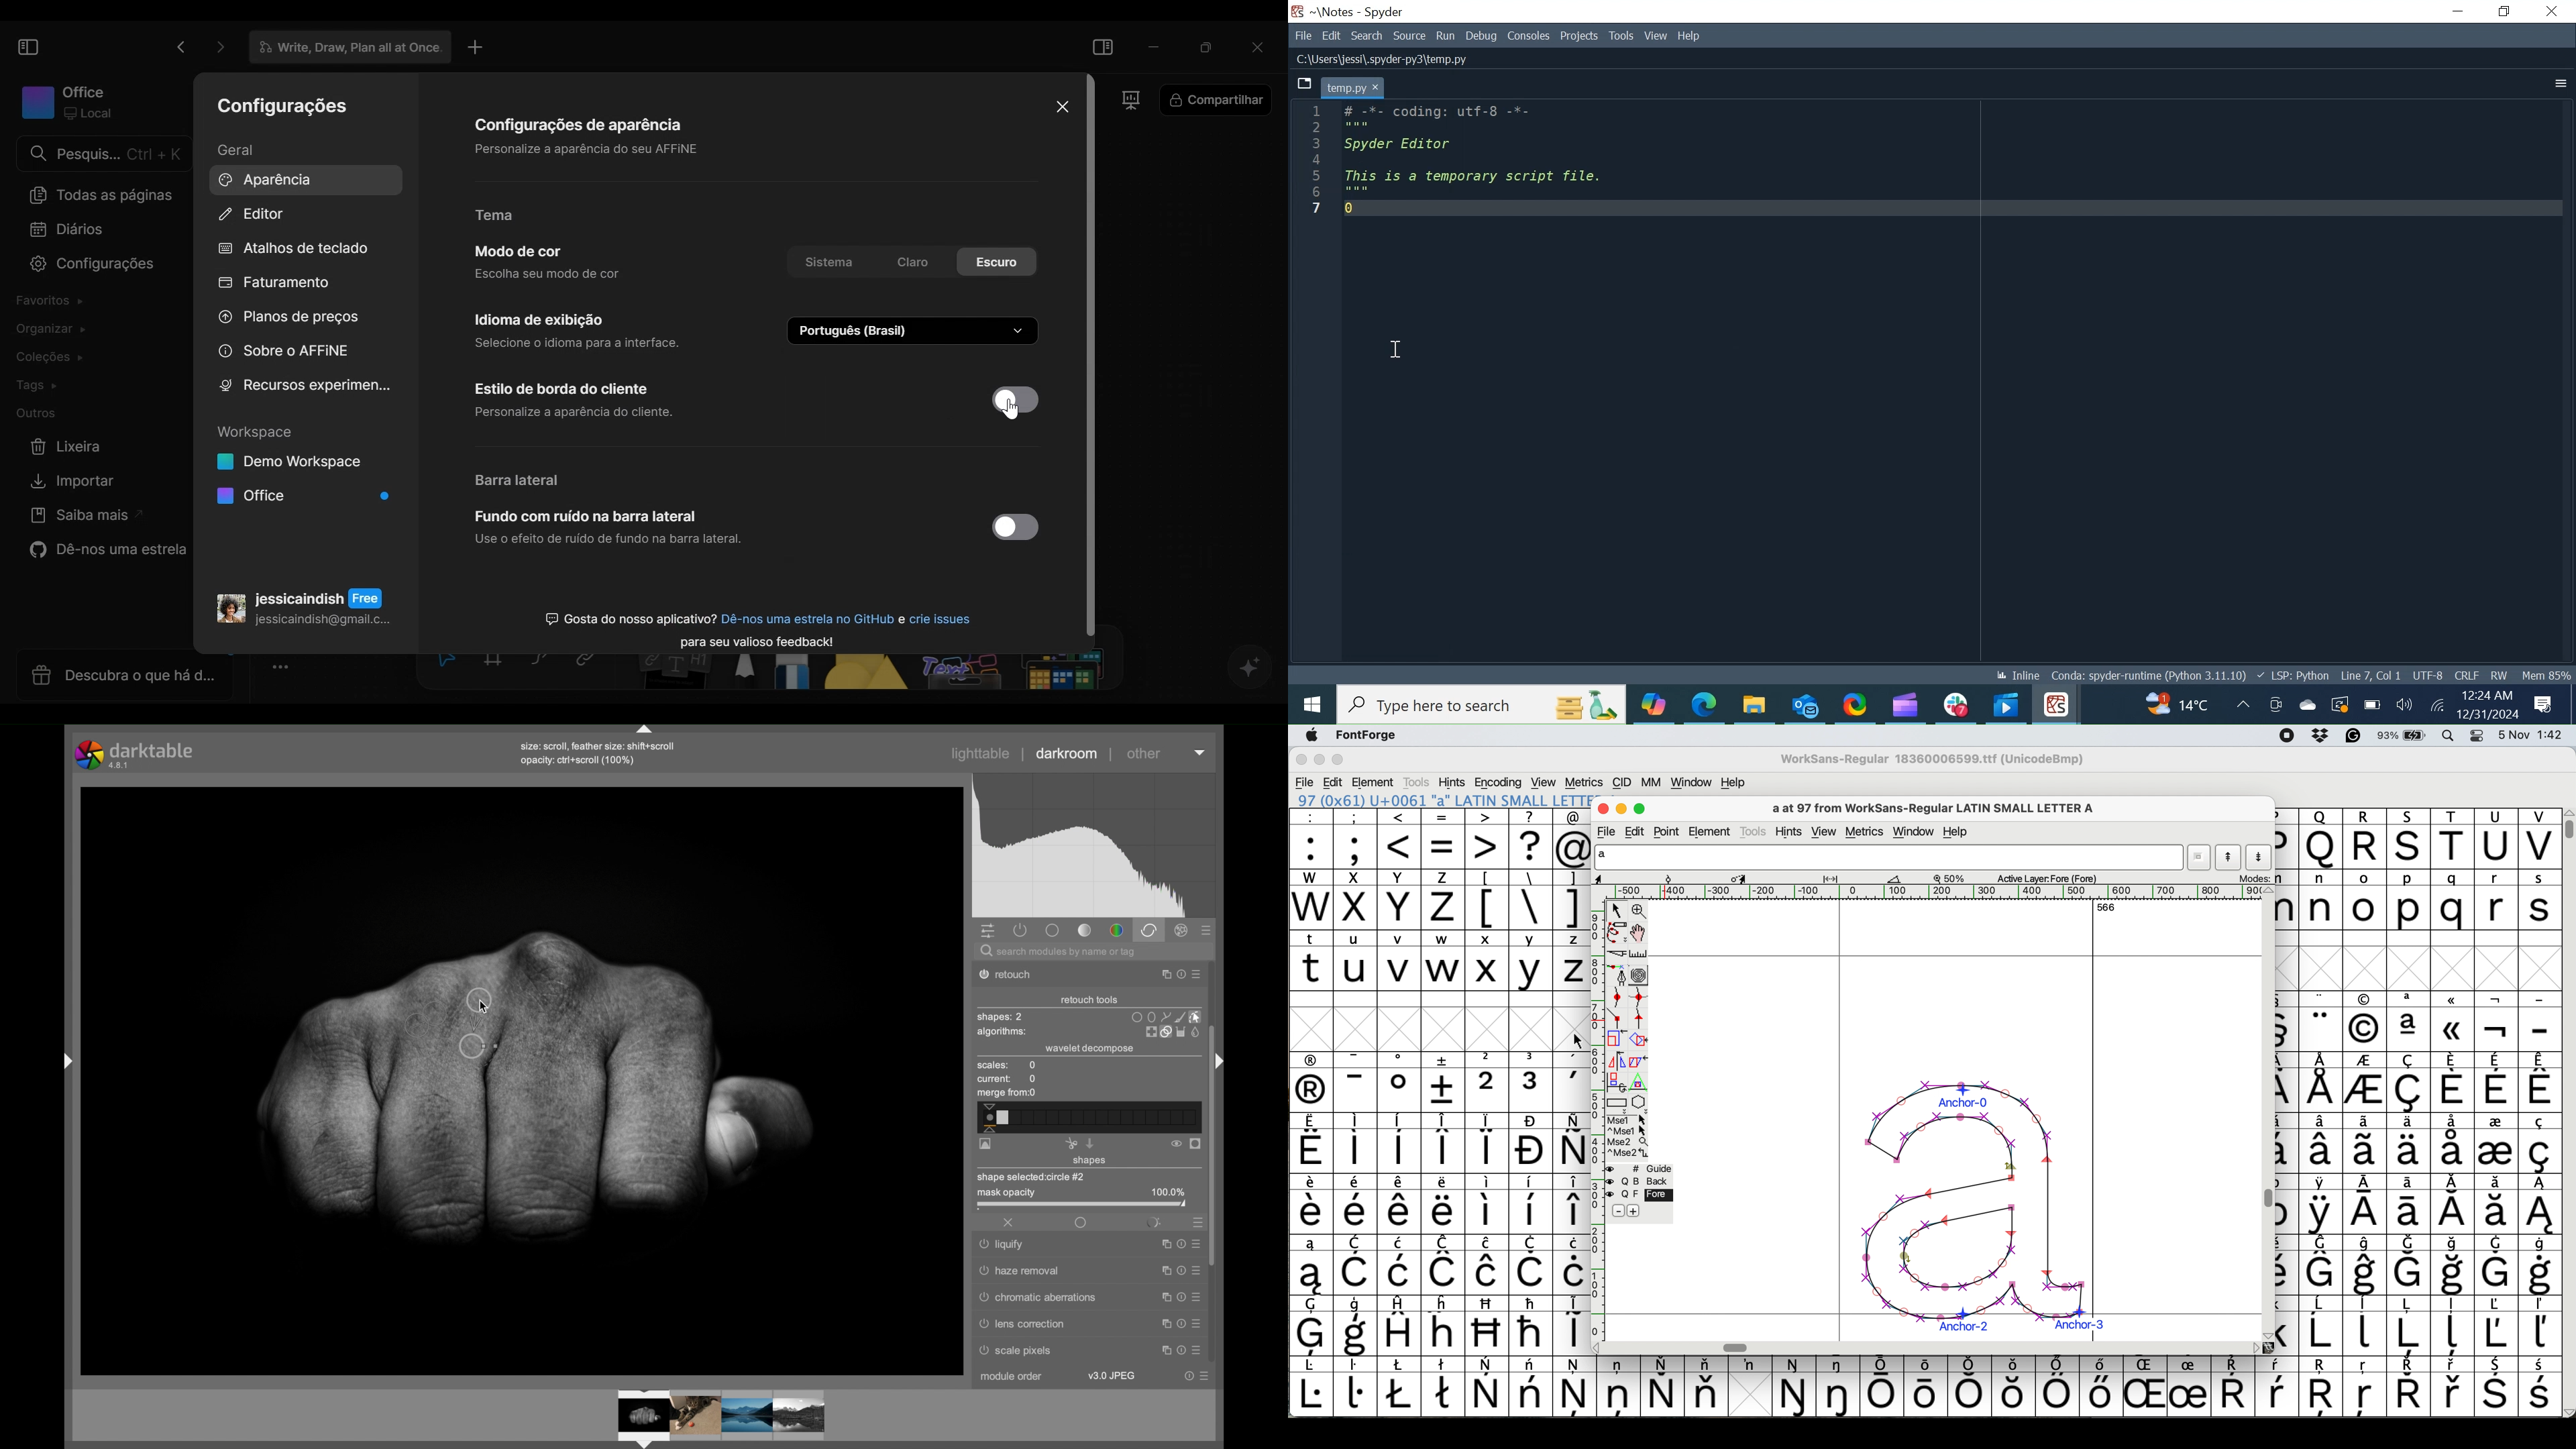 This screenshot has width=2576, height=1456. Describe the element at coordinates (1618, 995) in the screenshot. I see `add a curve point` at that location.